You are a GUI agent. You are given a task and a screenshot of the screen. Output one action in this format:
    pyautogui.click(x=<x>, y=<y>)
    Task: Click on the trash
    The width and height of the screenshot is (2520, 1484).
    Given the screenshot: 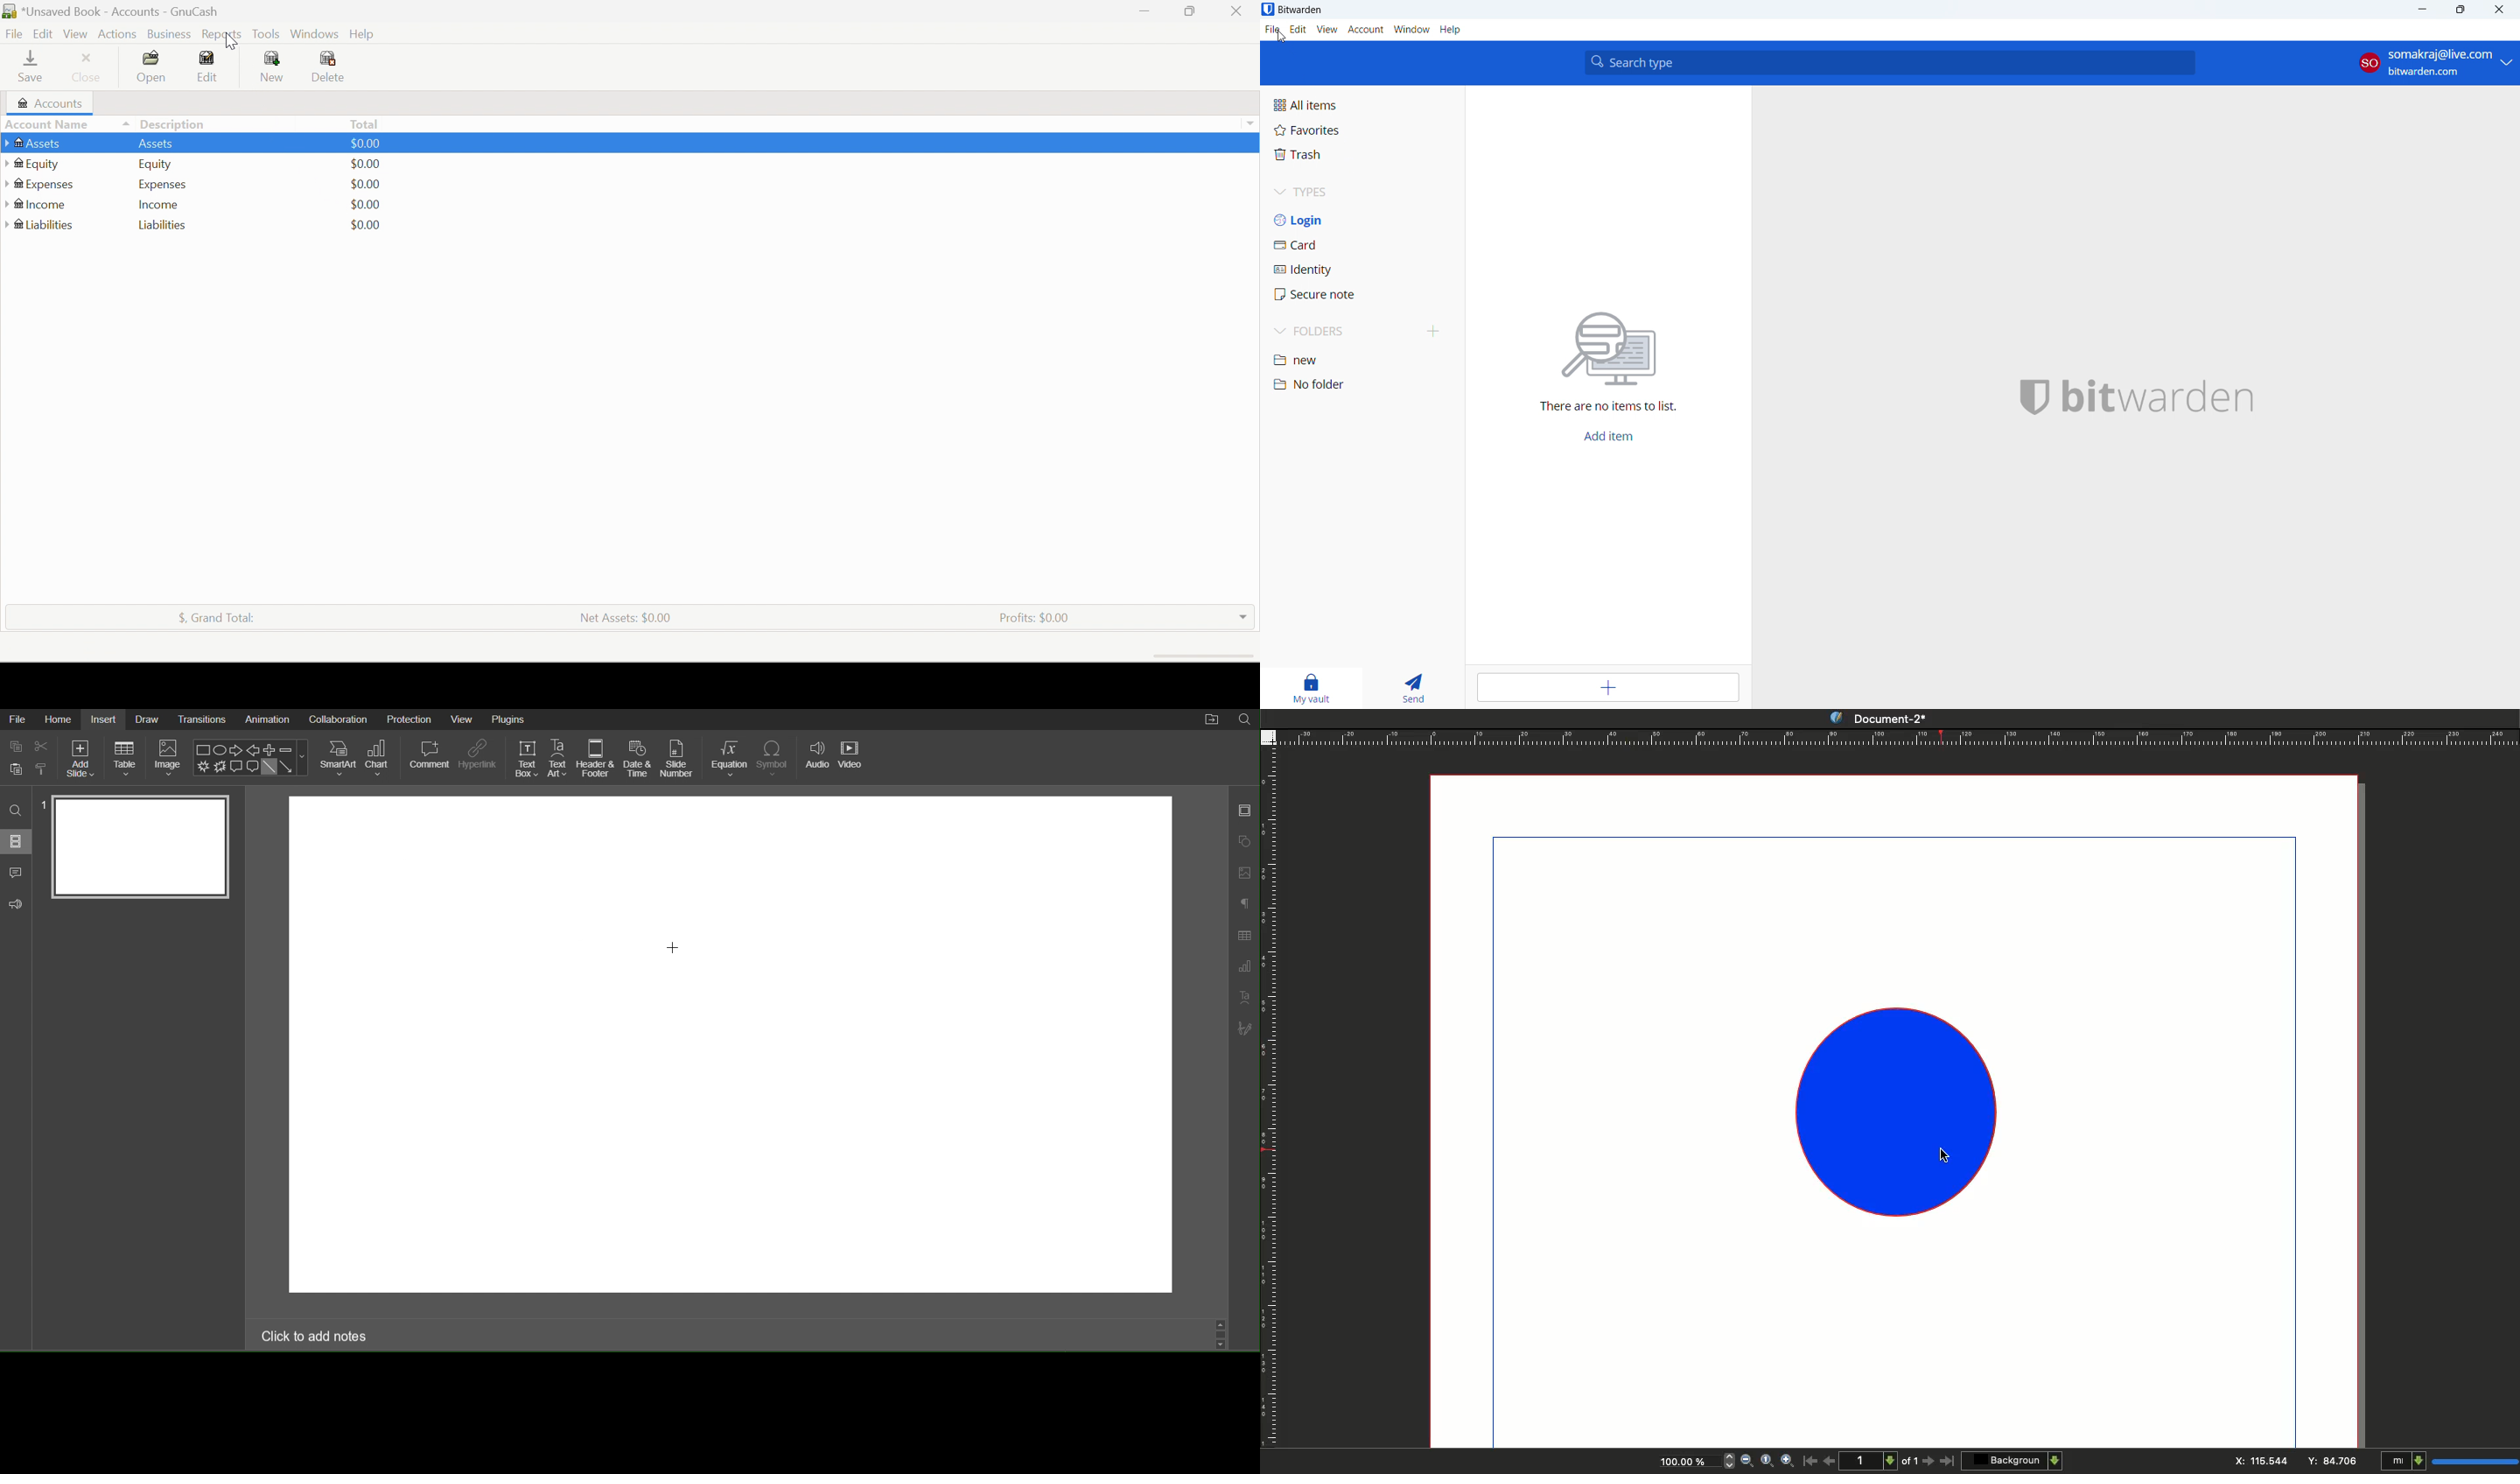 What is the action you would take?
    pyautogui.click(x=1360, y=154)
    